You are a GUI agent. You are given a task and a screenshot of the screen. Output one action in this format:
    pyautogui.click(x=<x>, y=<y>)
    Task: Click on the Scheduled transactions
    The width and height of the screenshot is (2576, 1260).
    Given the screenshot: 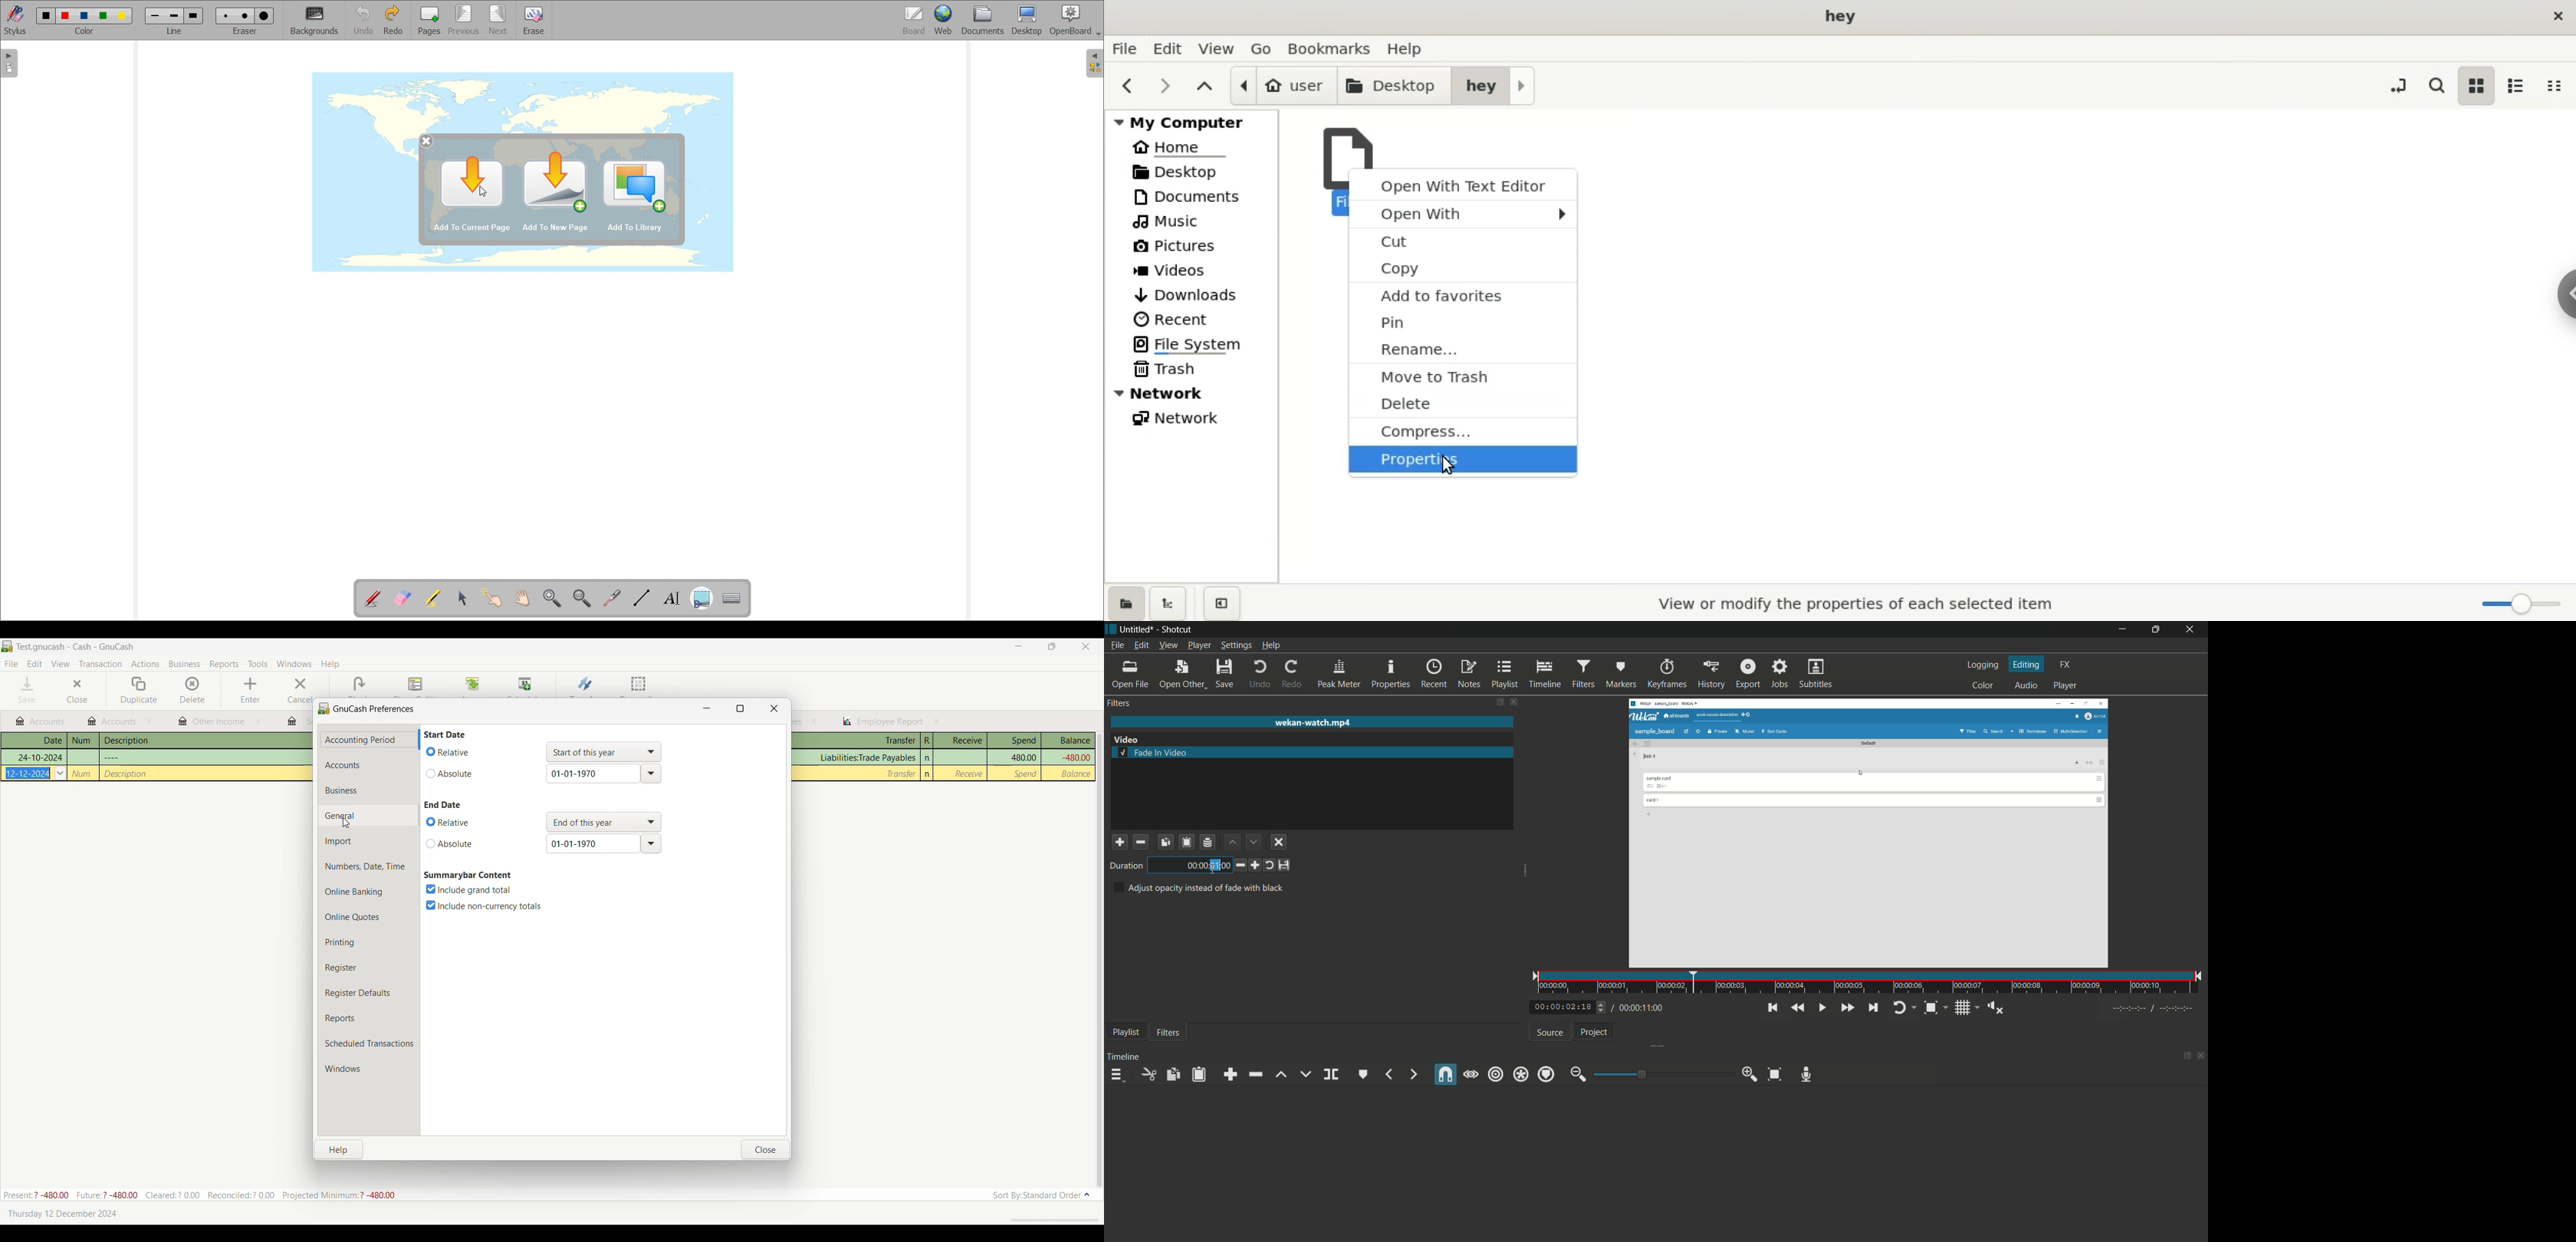 What is the action you would take?
    pyautogui.click(x=369, y=1044)
    